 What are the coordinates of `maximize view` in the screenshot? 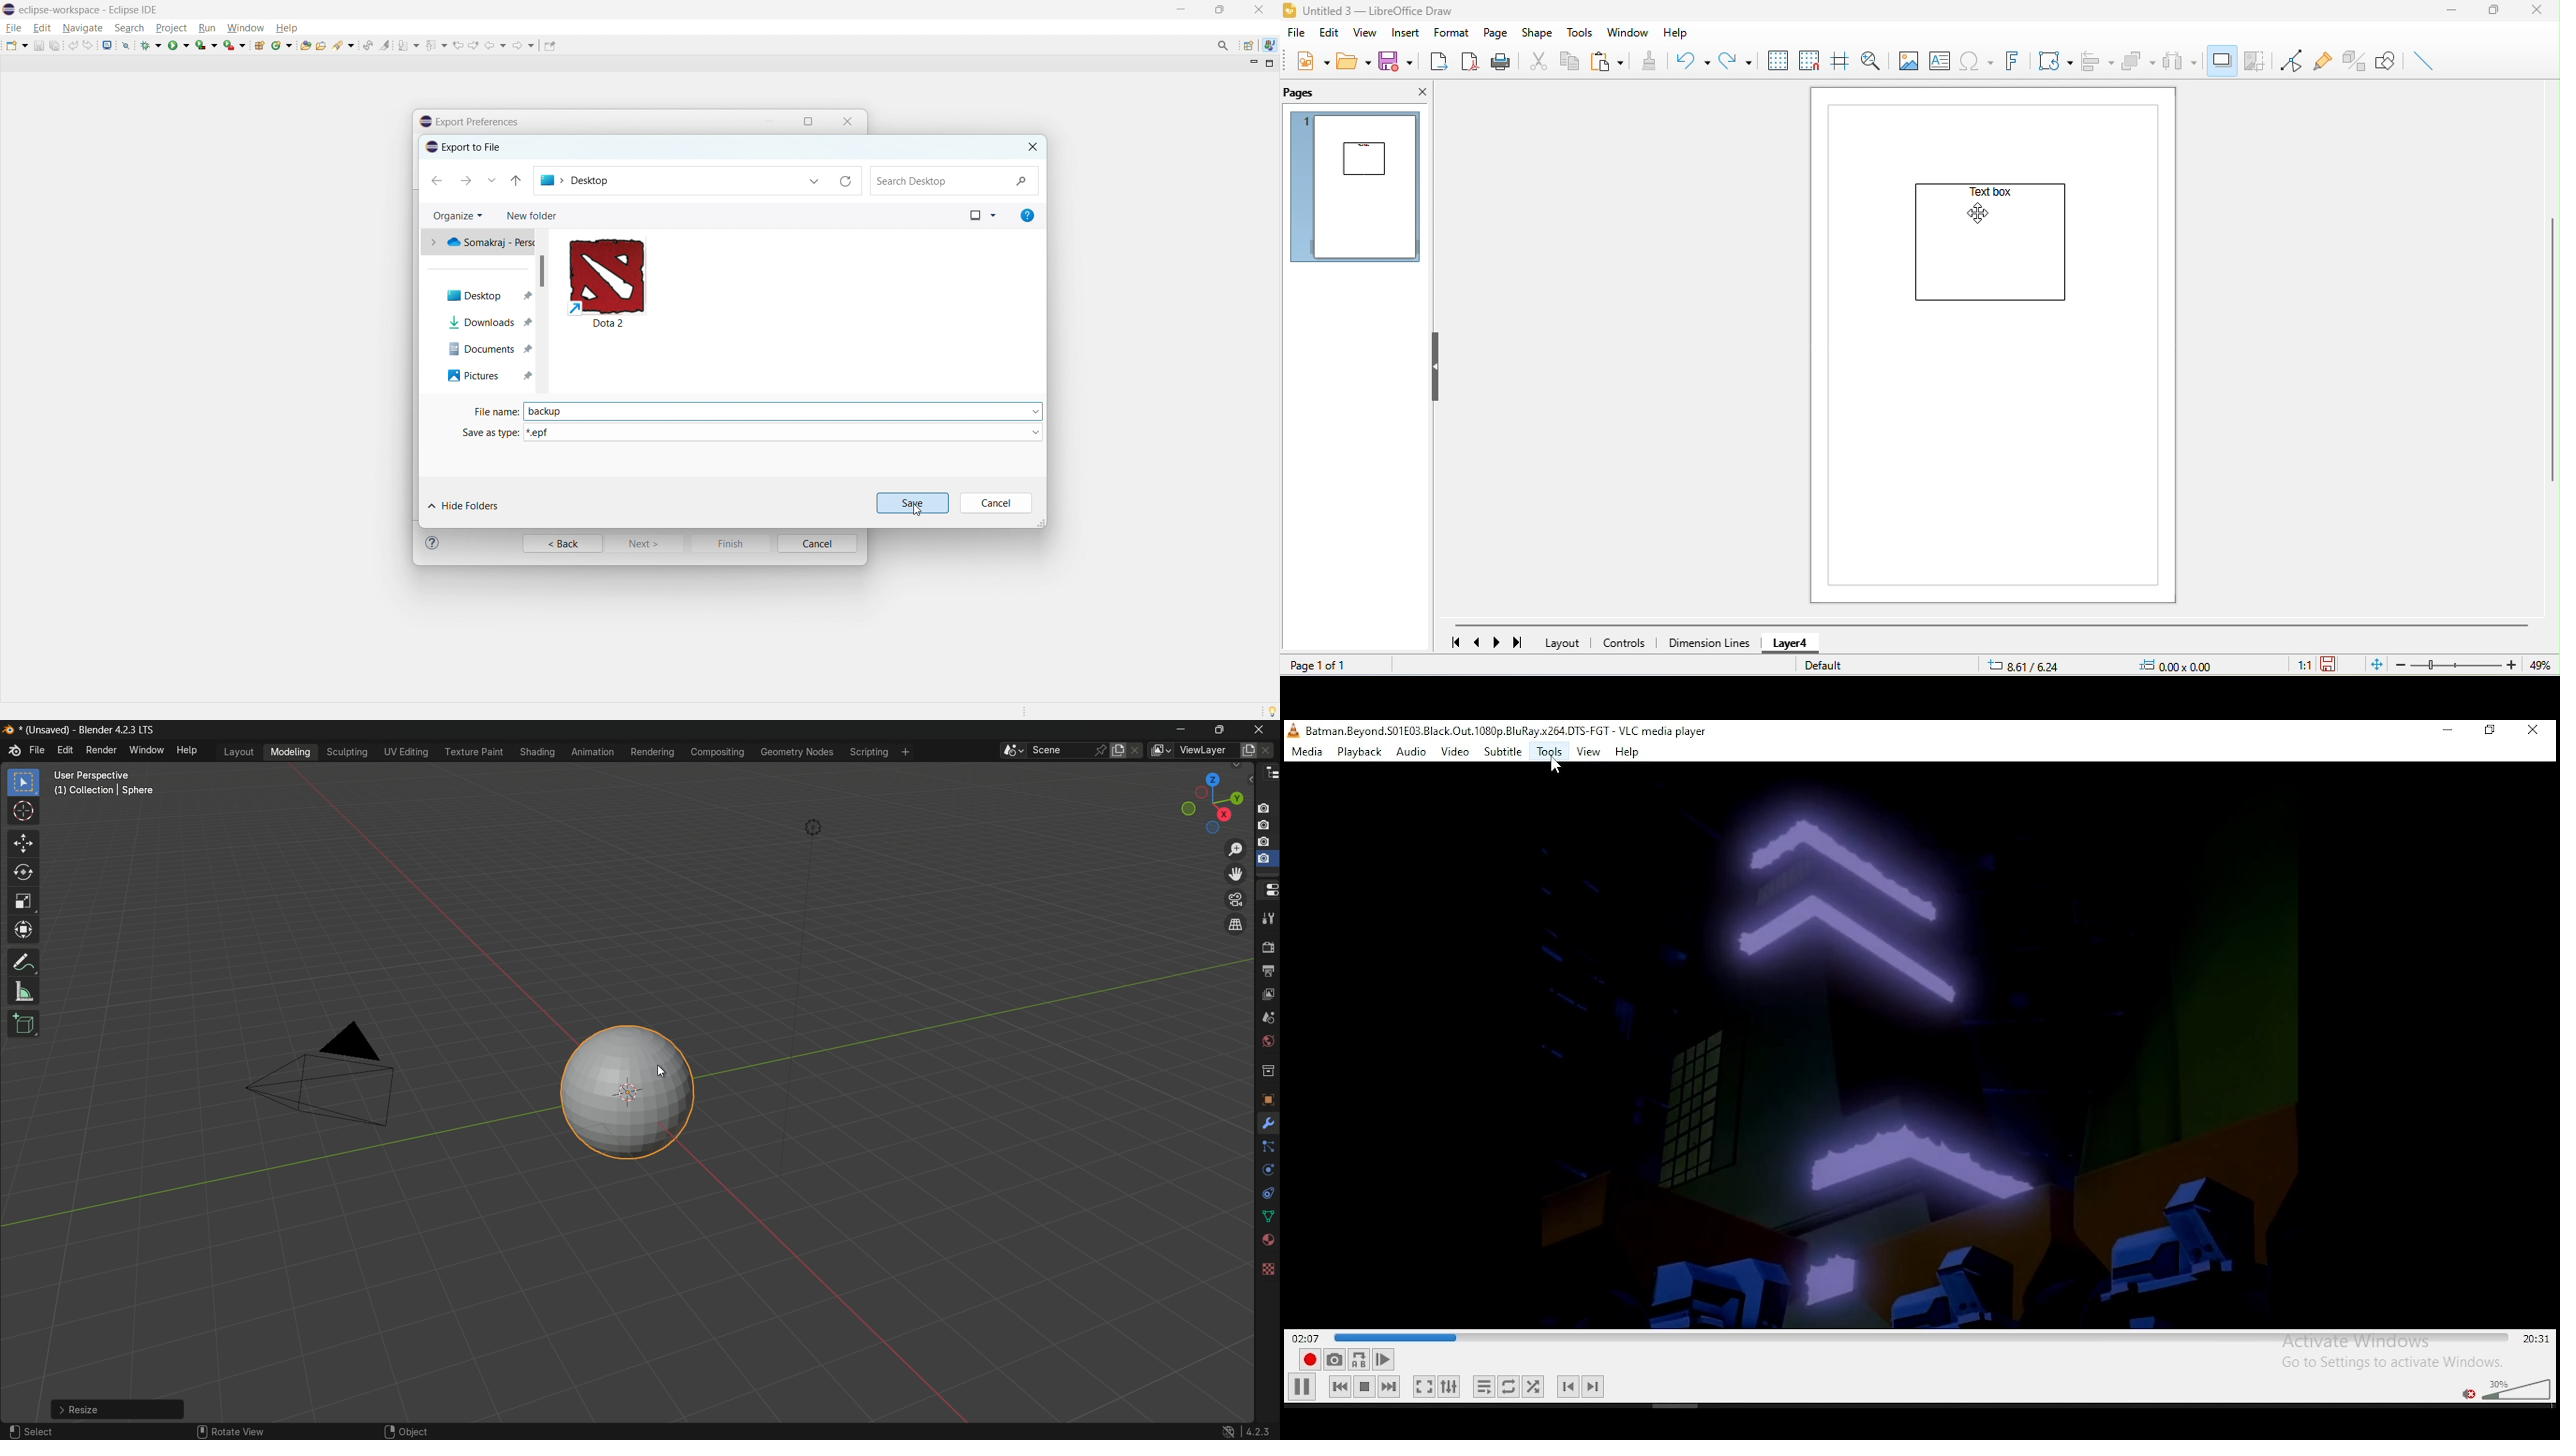 It's located at (1270, 63).